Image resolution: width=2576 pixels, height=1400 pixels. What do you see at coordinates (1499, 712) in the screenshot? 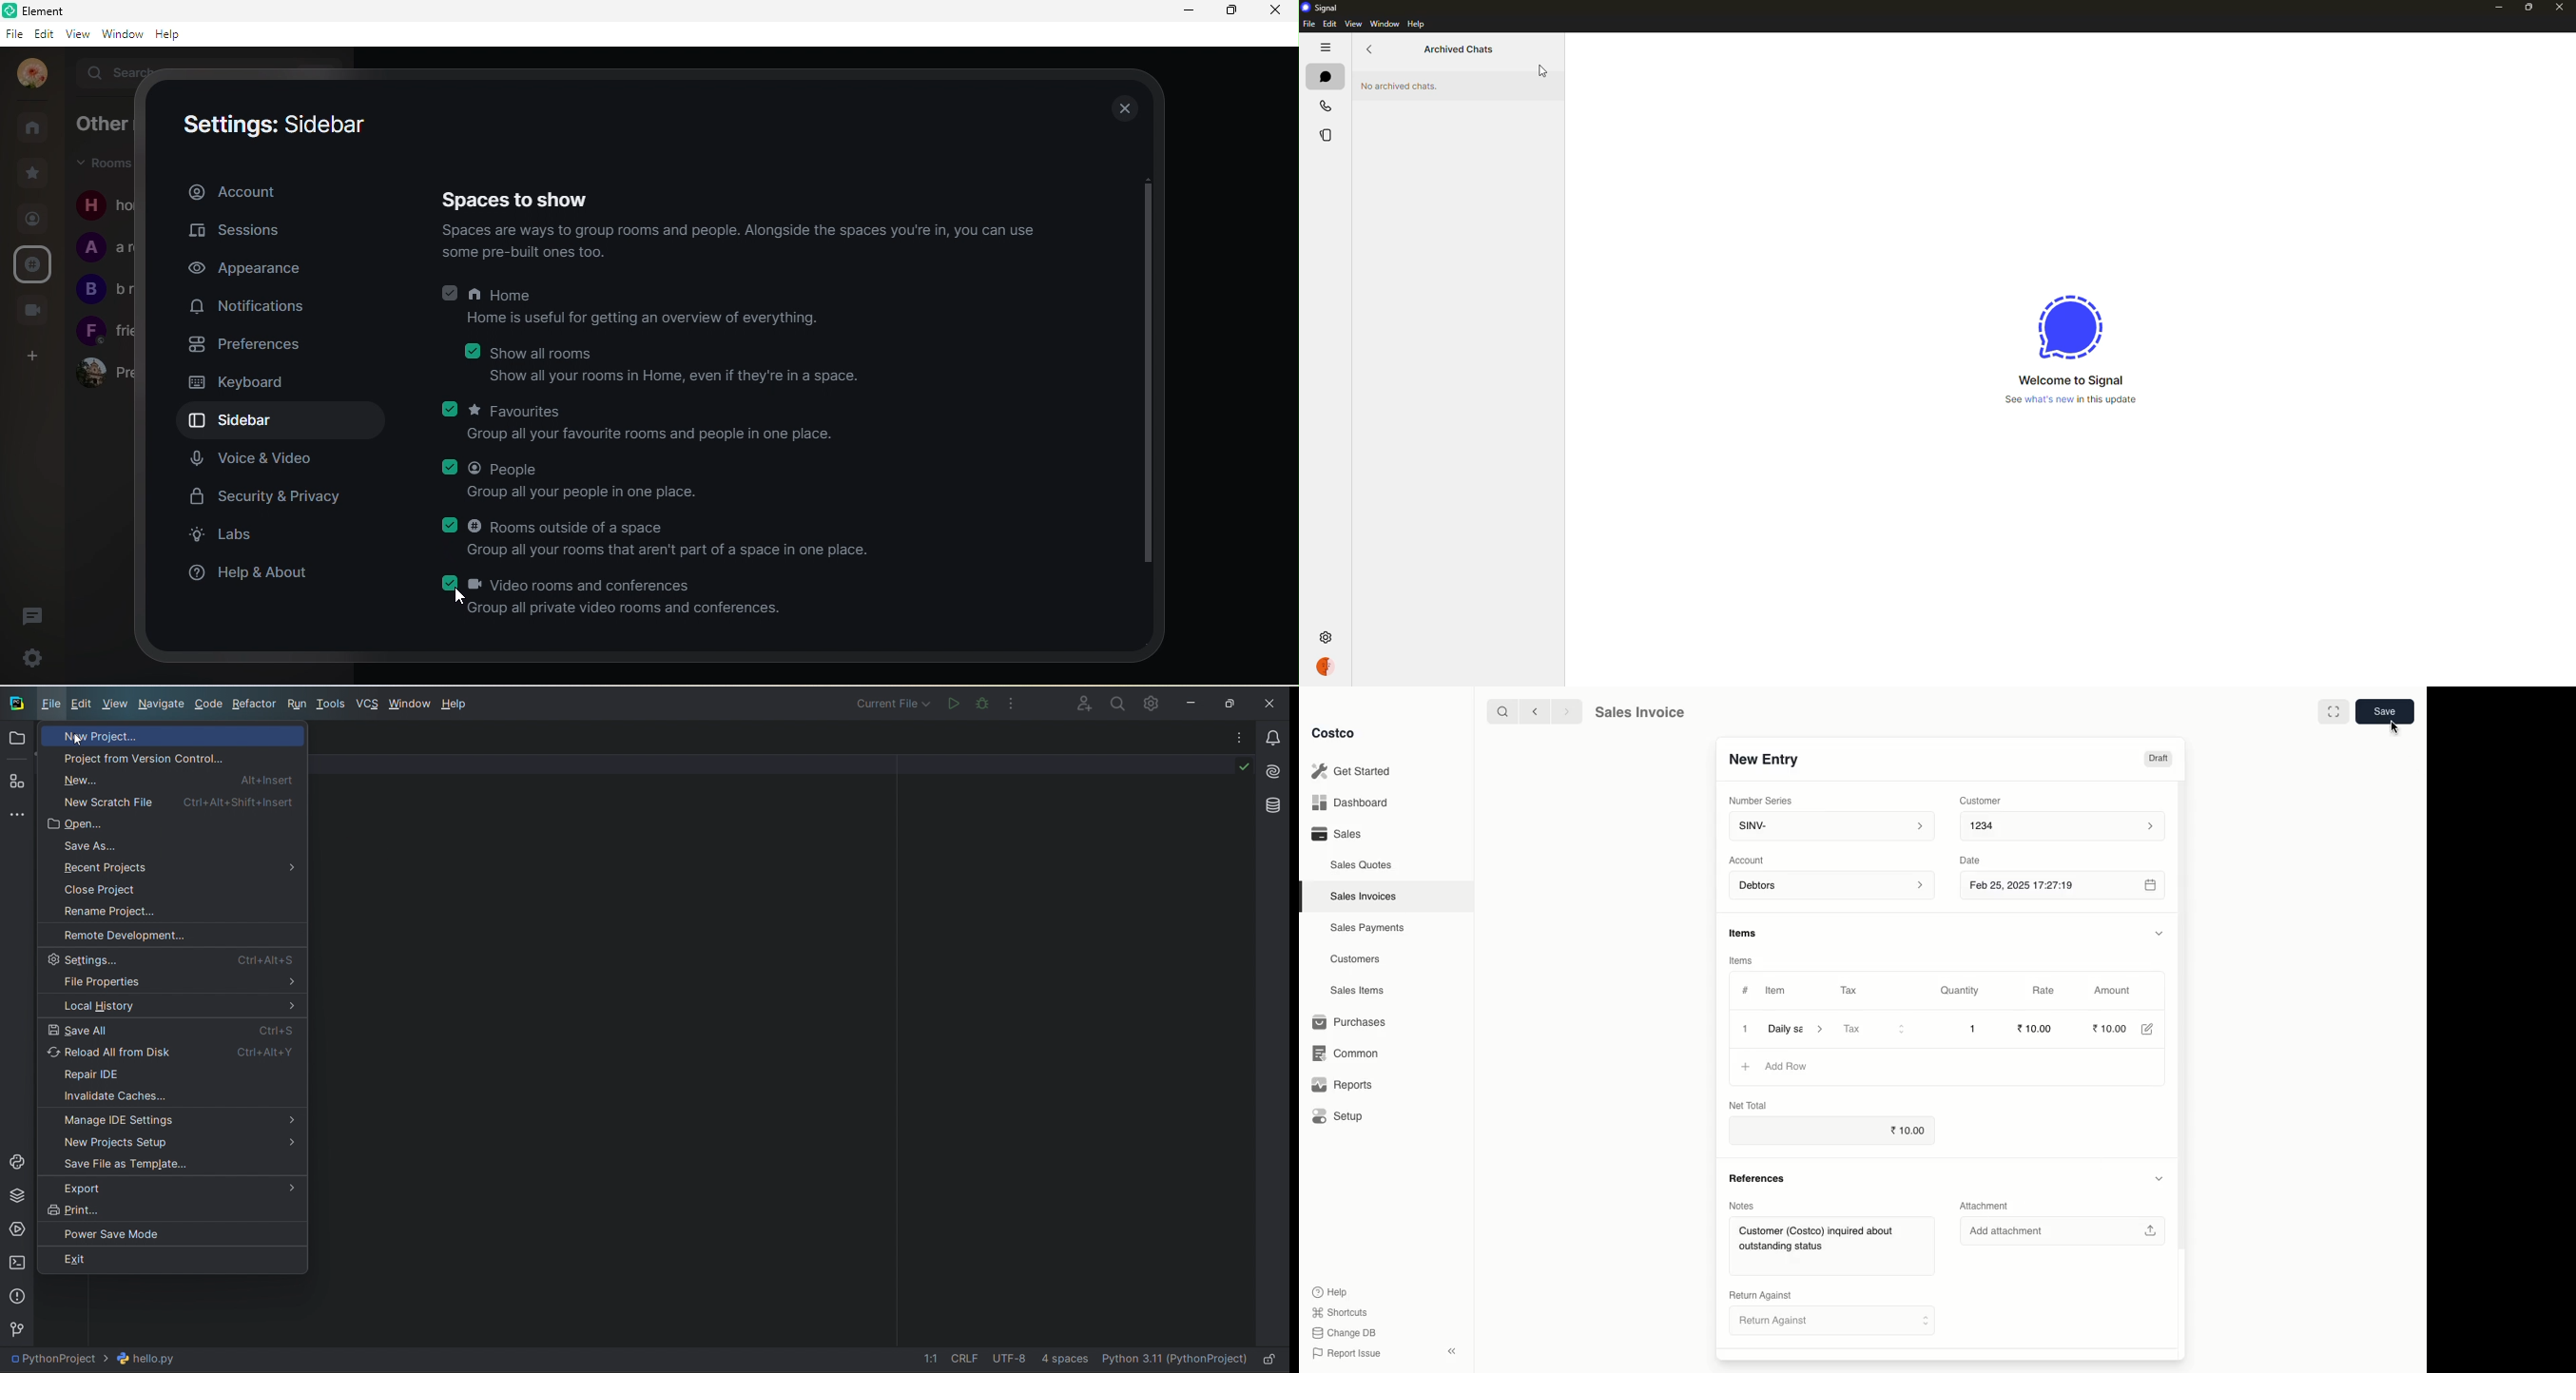
I see `Search` at bounding box center [1499, 712].